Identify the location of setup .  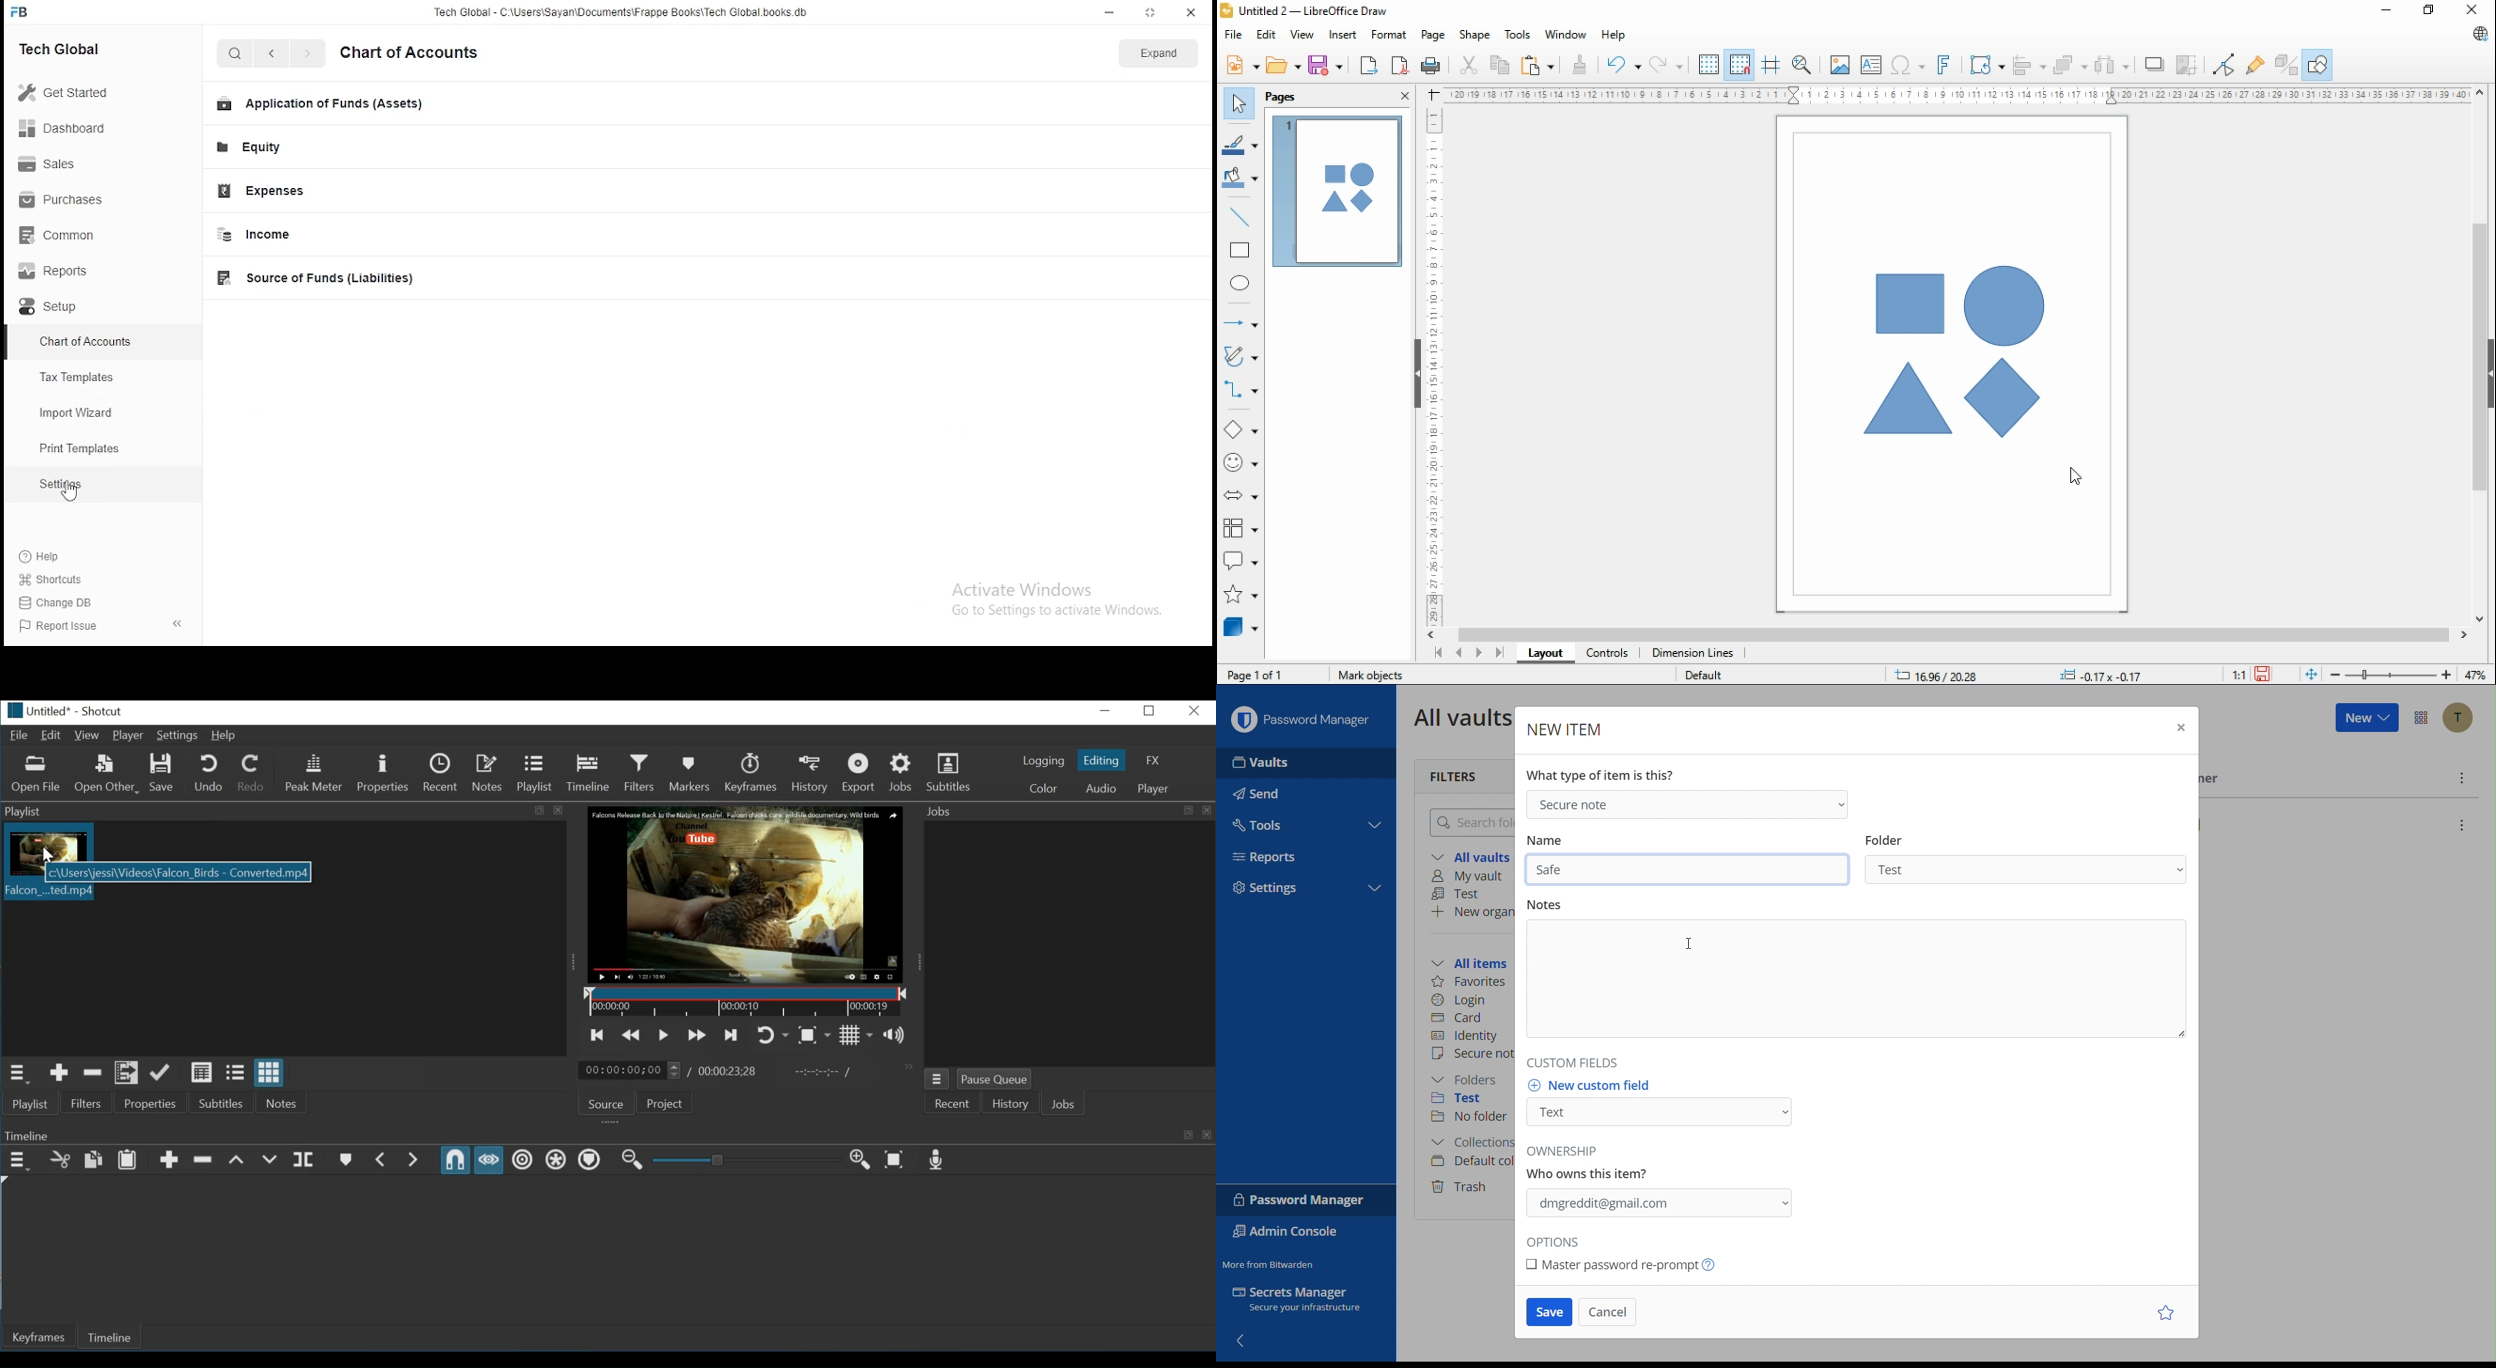
(79, 311).